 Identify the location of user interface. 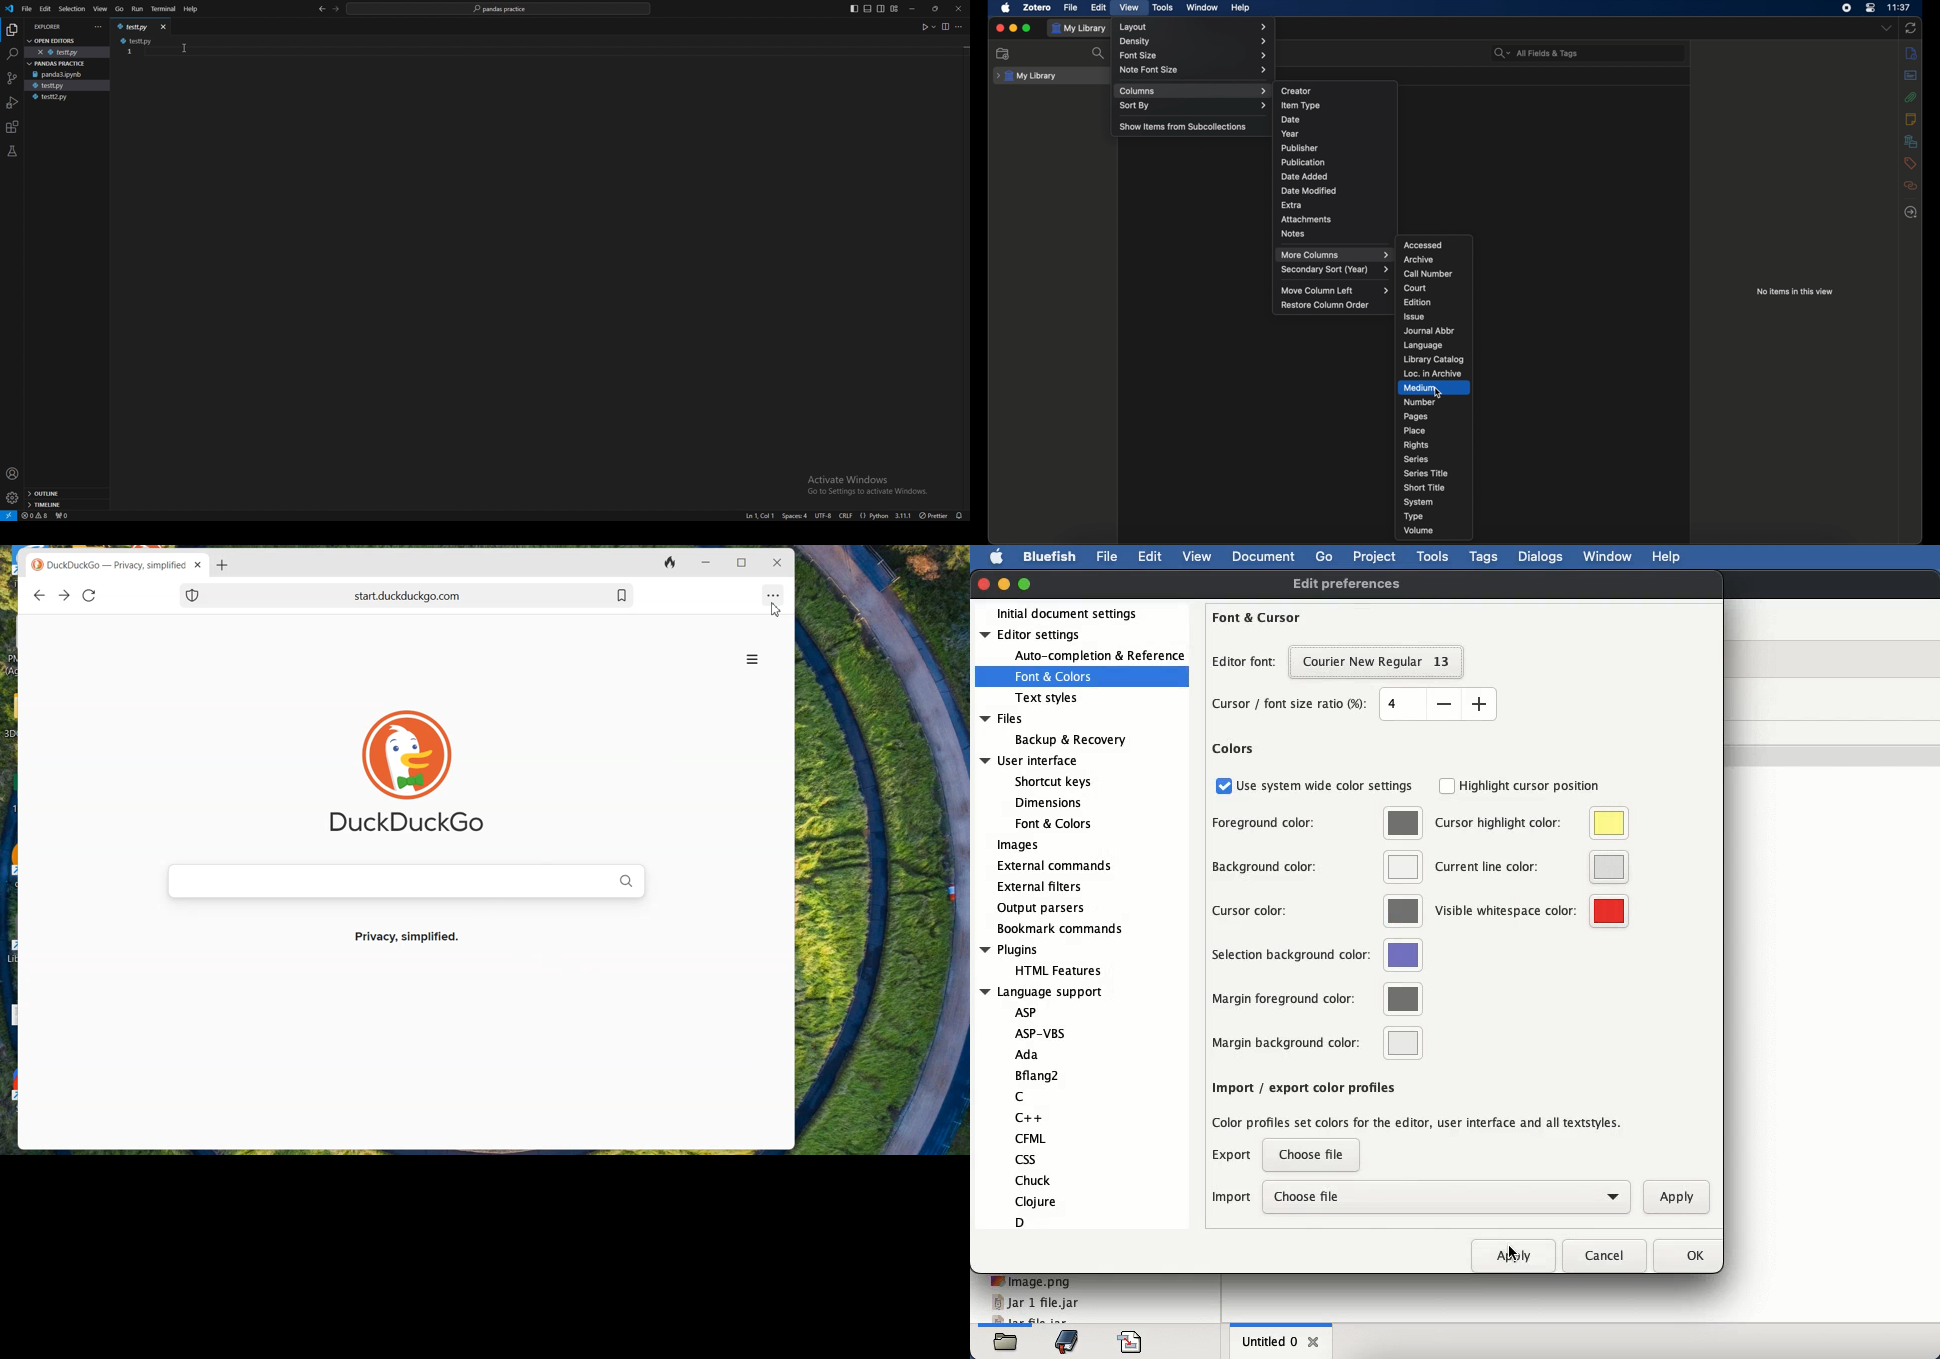
(1039, 793).